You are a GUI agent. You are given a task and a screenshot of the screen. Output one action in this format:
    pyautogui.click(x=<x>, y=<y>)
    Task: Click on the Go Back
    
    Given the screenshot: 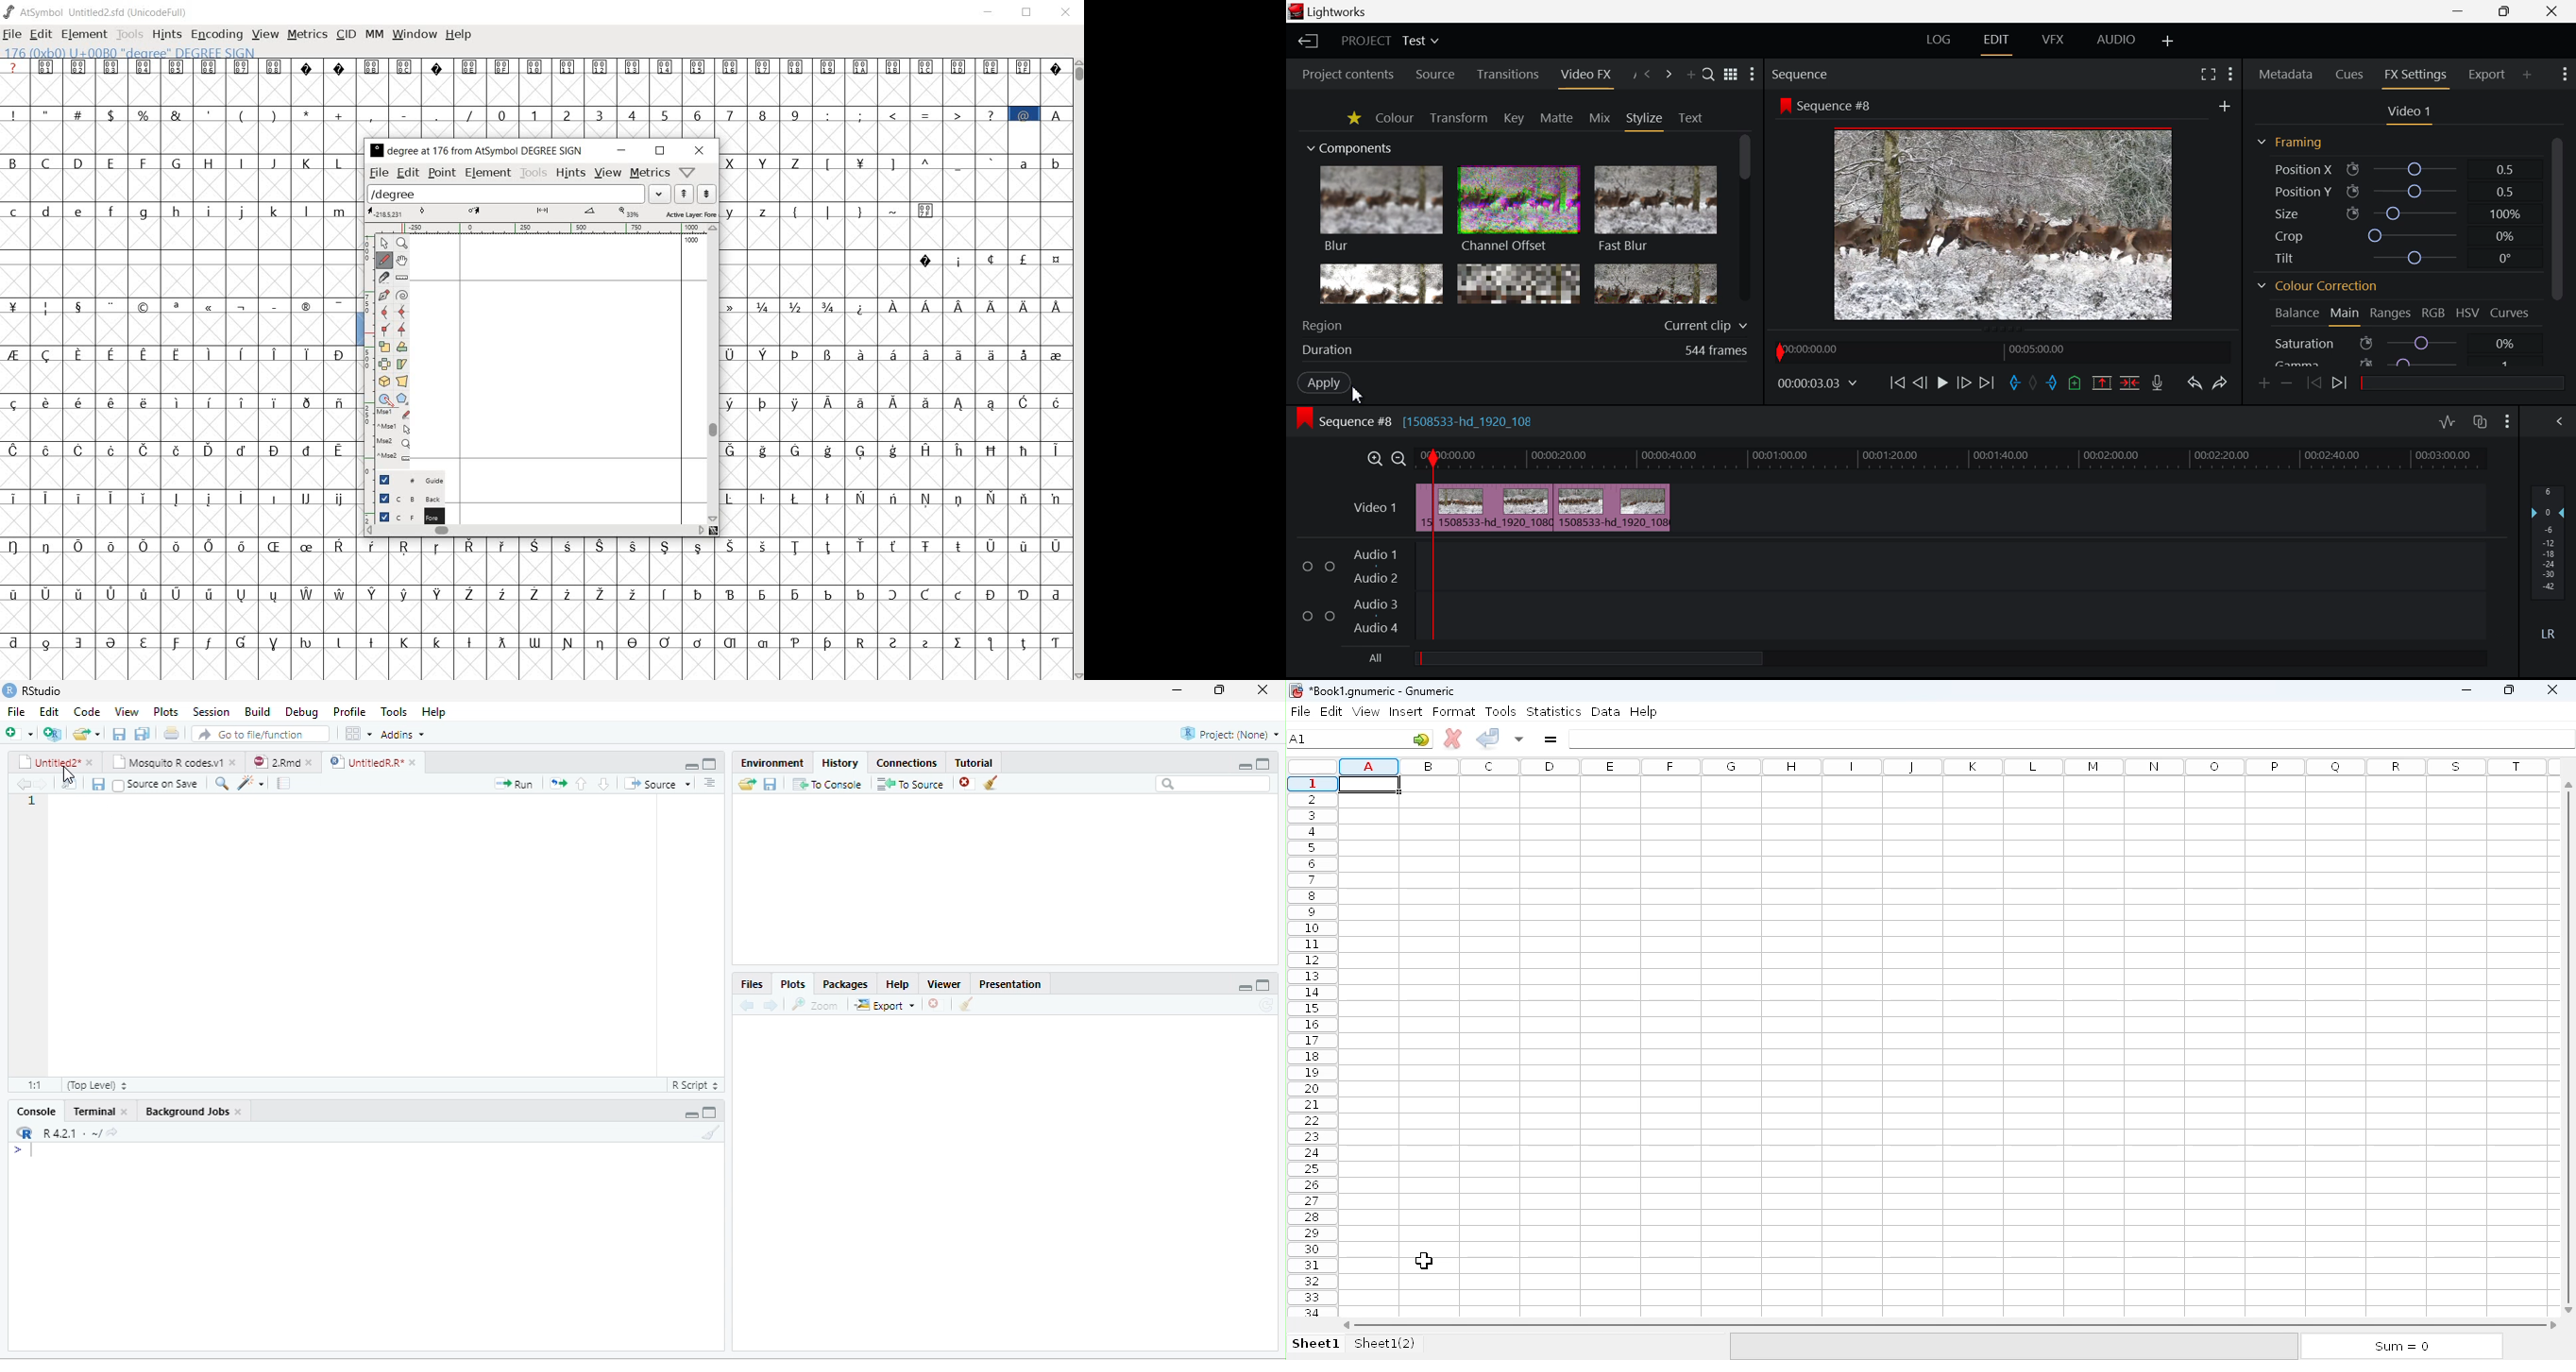 What is the action you would take?
    pyautogui.click(x=1919, y=382)
    